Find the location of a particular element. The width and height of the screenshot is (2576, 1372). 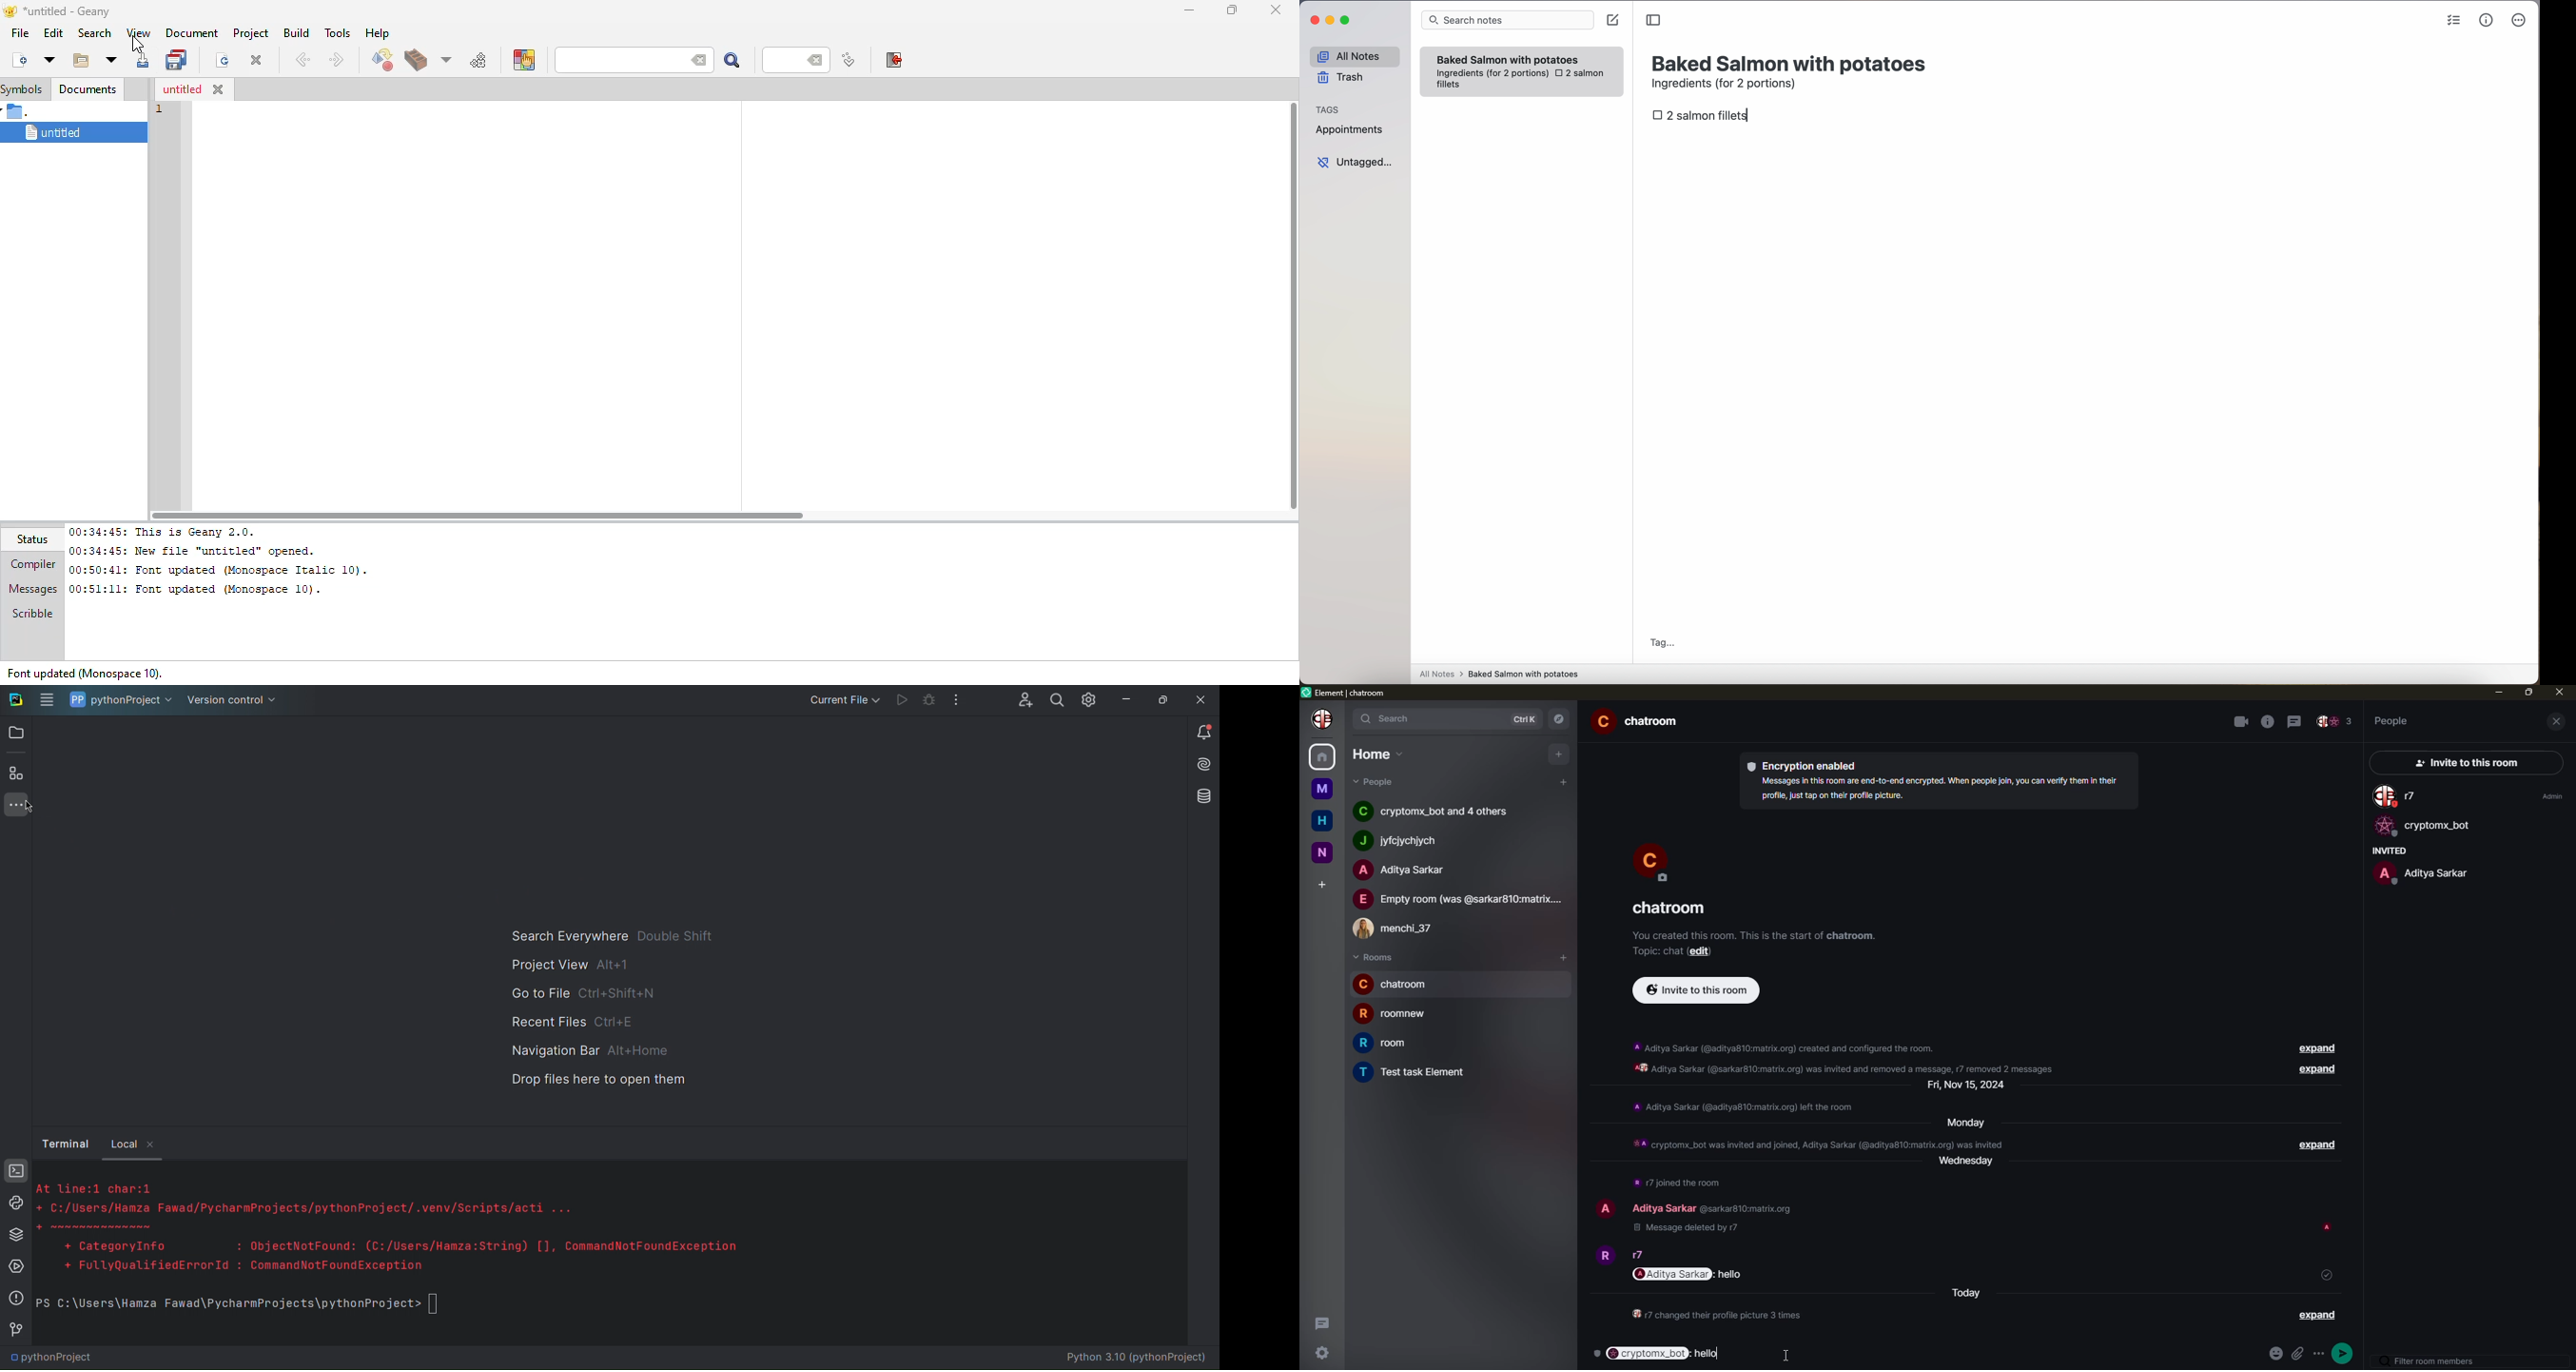

profile is located at coordinates (1652, 861).